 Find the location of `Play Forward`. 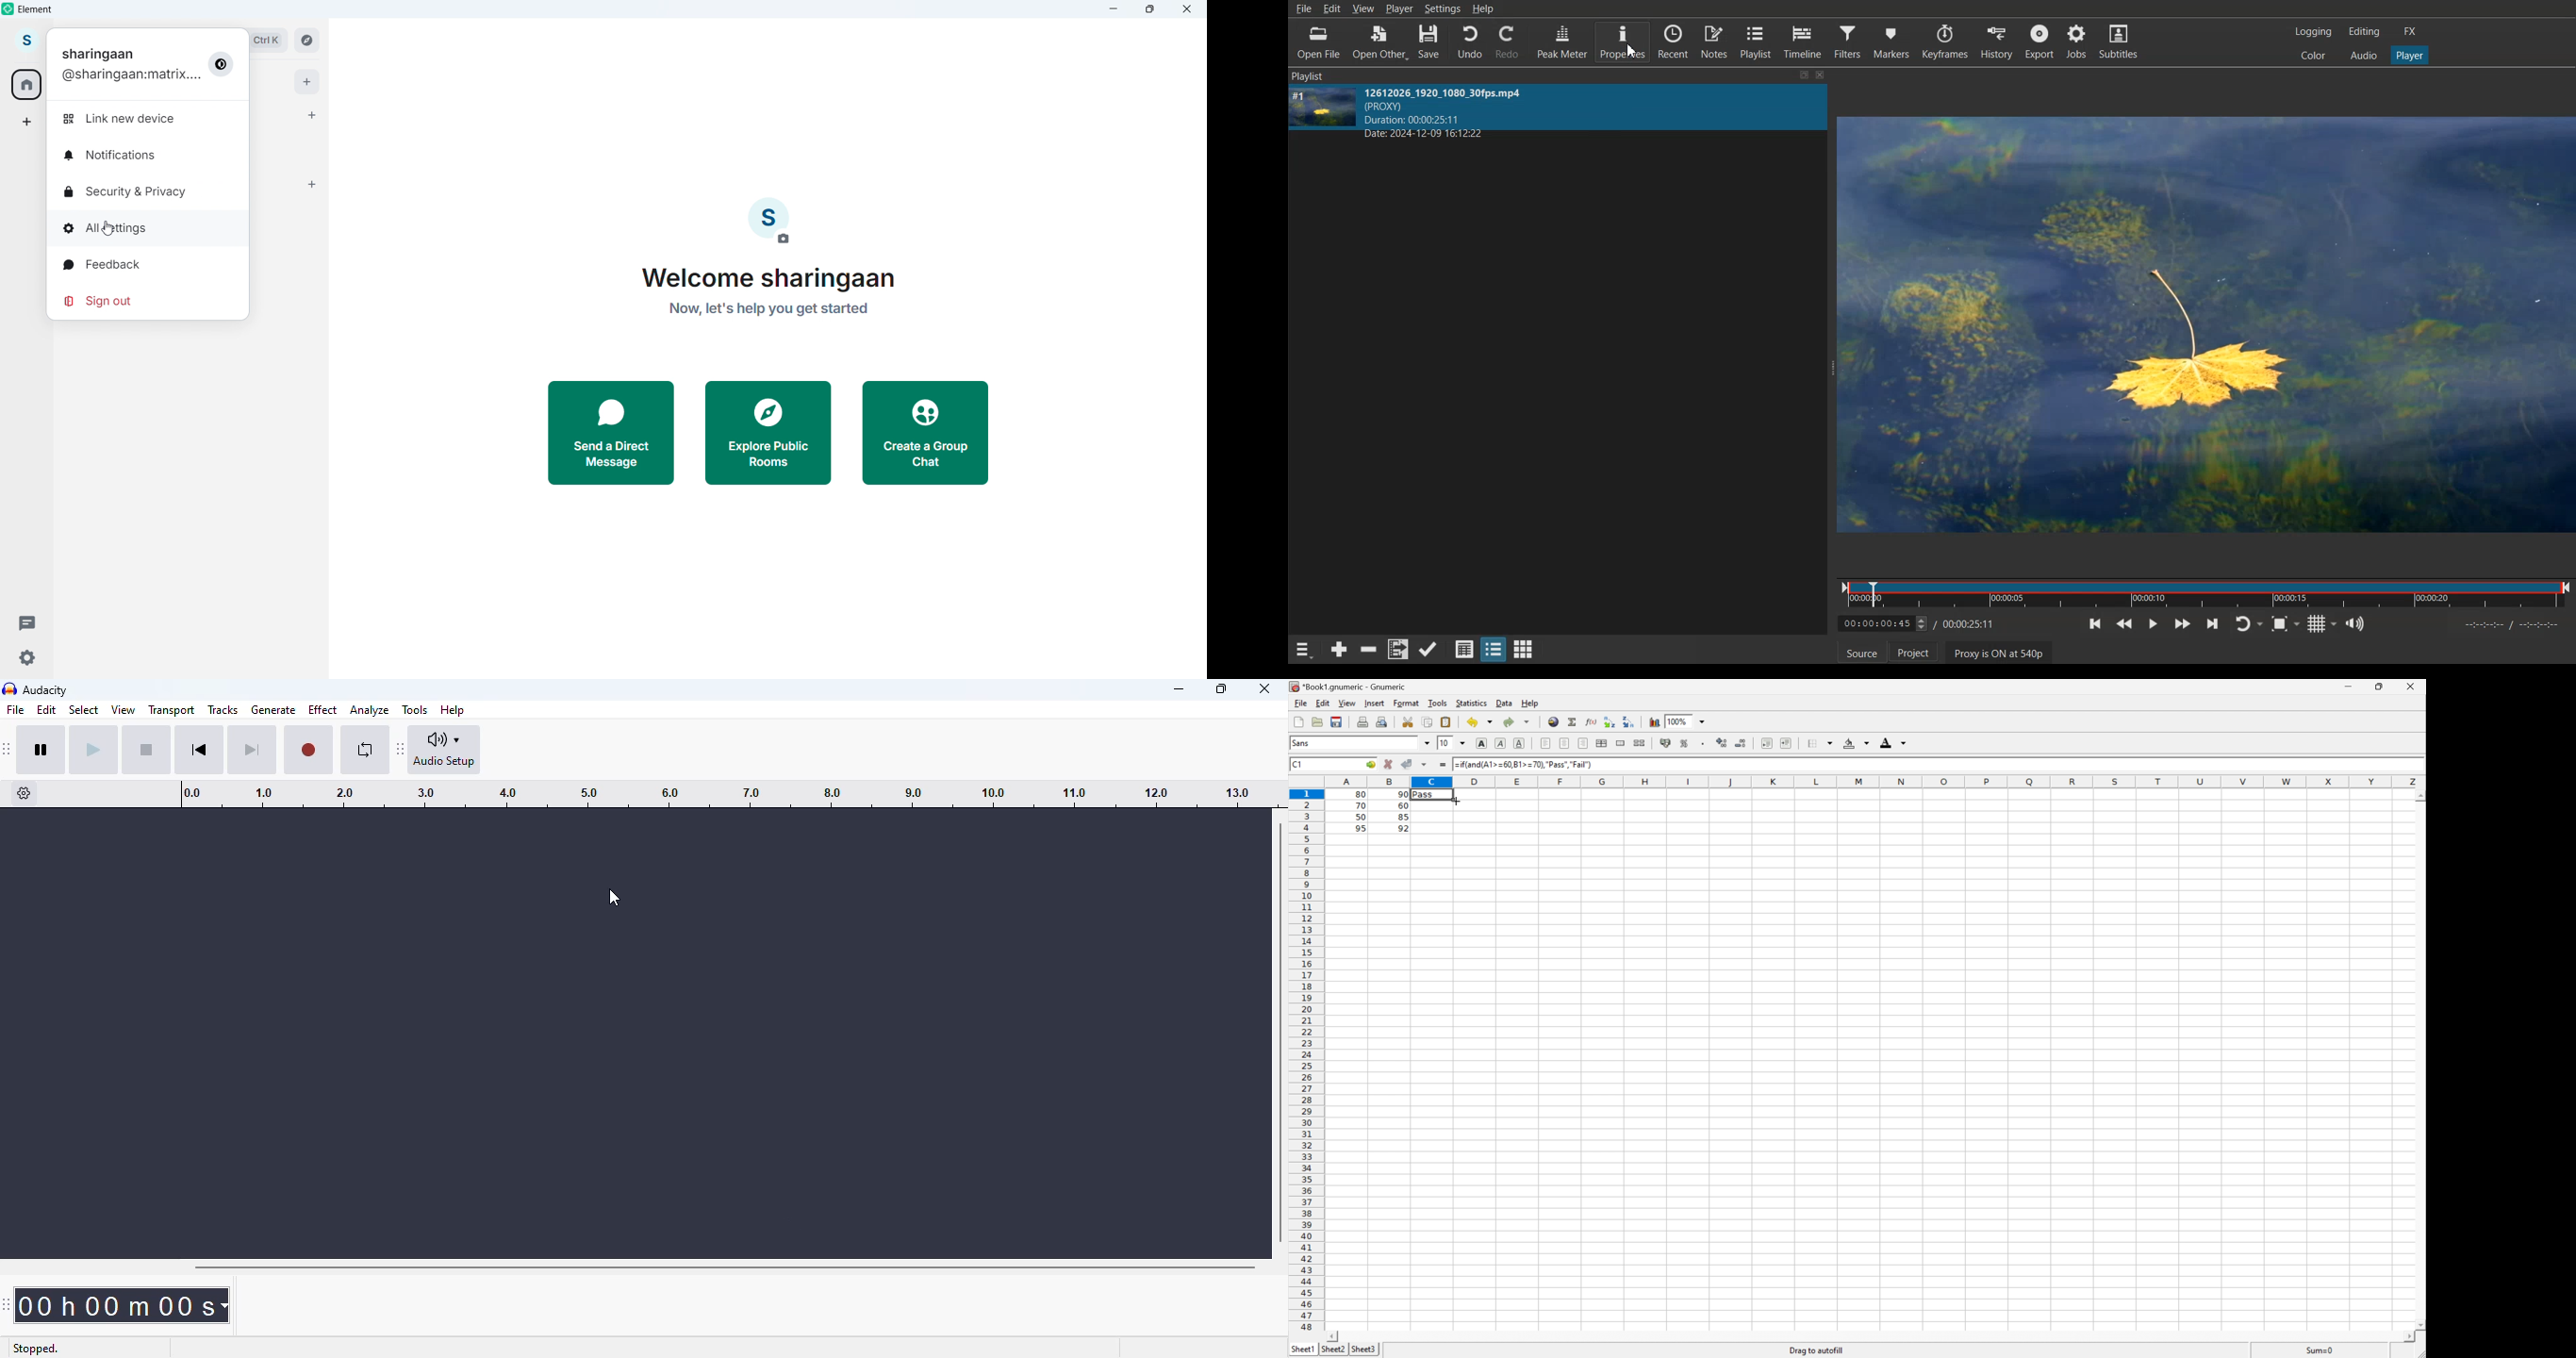

Play Forward is located at coordinates (2182, 623).